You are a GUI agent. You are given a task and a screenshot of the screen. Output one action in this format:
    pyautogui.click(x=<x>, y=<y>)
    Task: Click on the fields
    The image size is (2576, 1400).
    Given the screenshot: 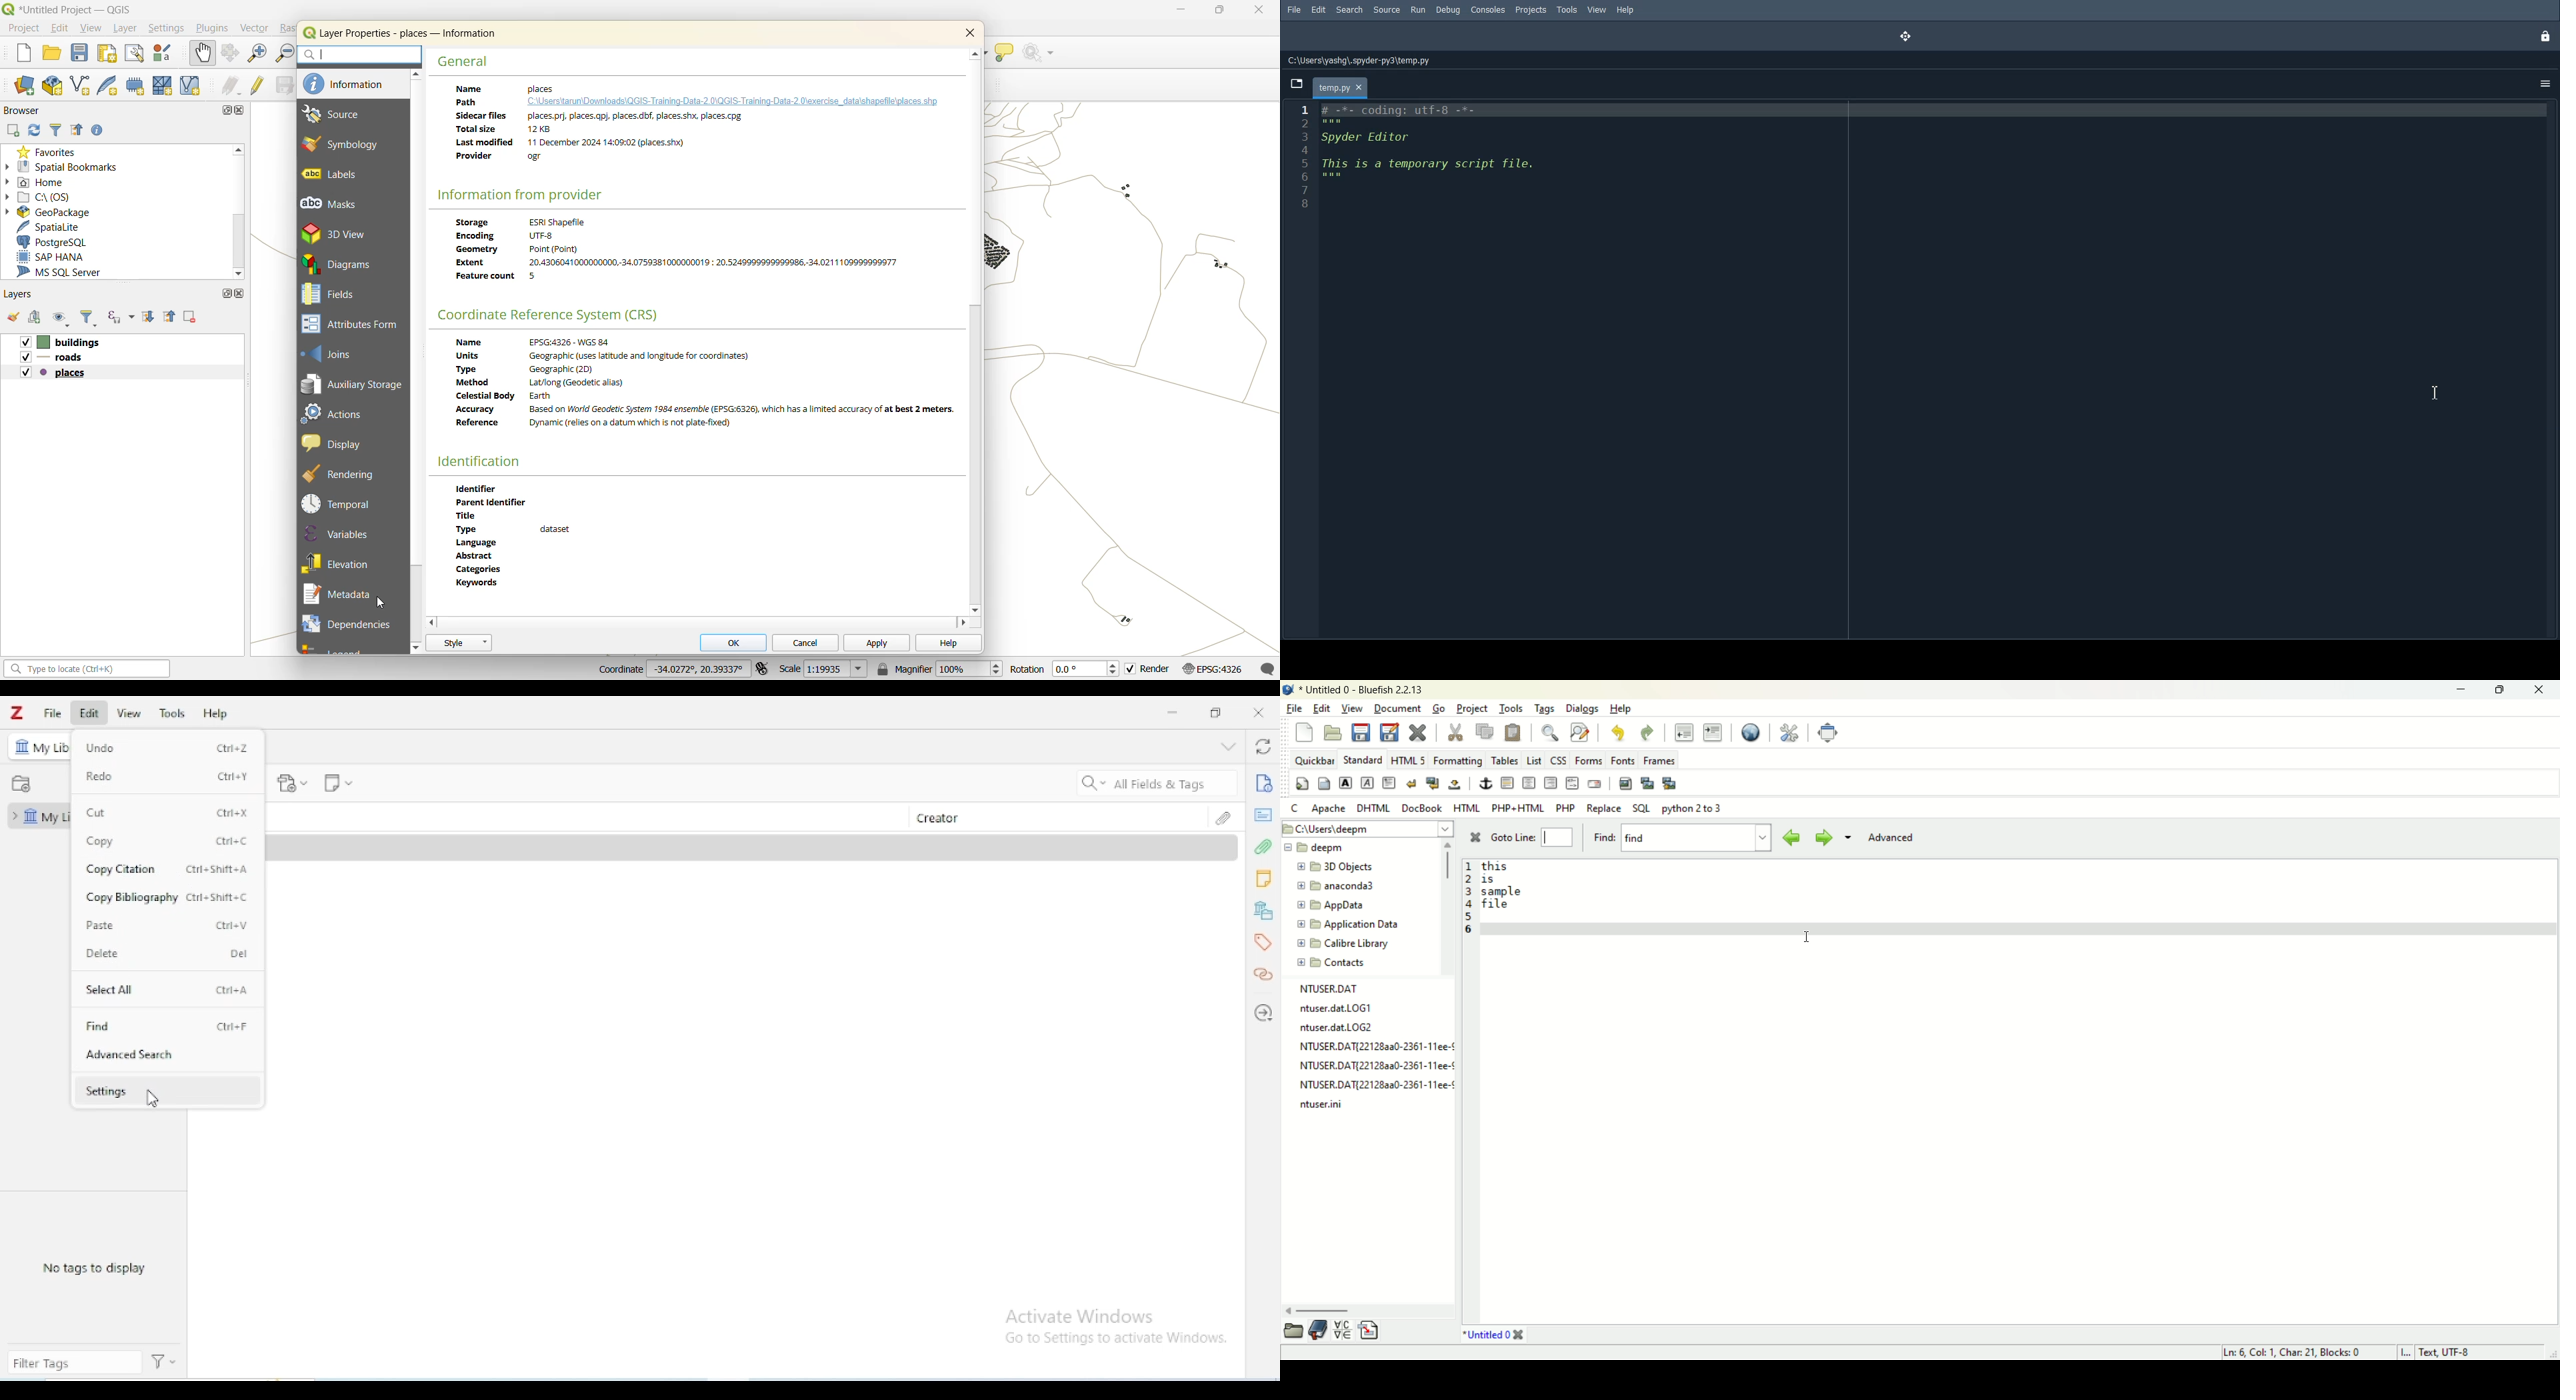 What is the action you would take?
    pyautogui.click(x=339, y=295)
    